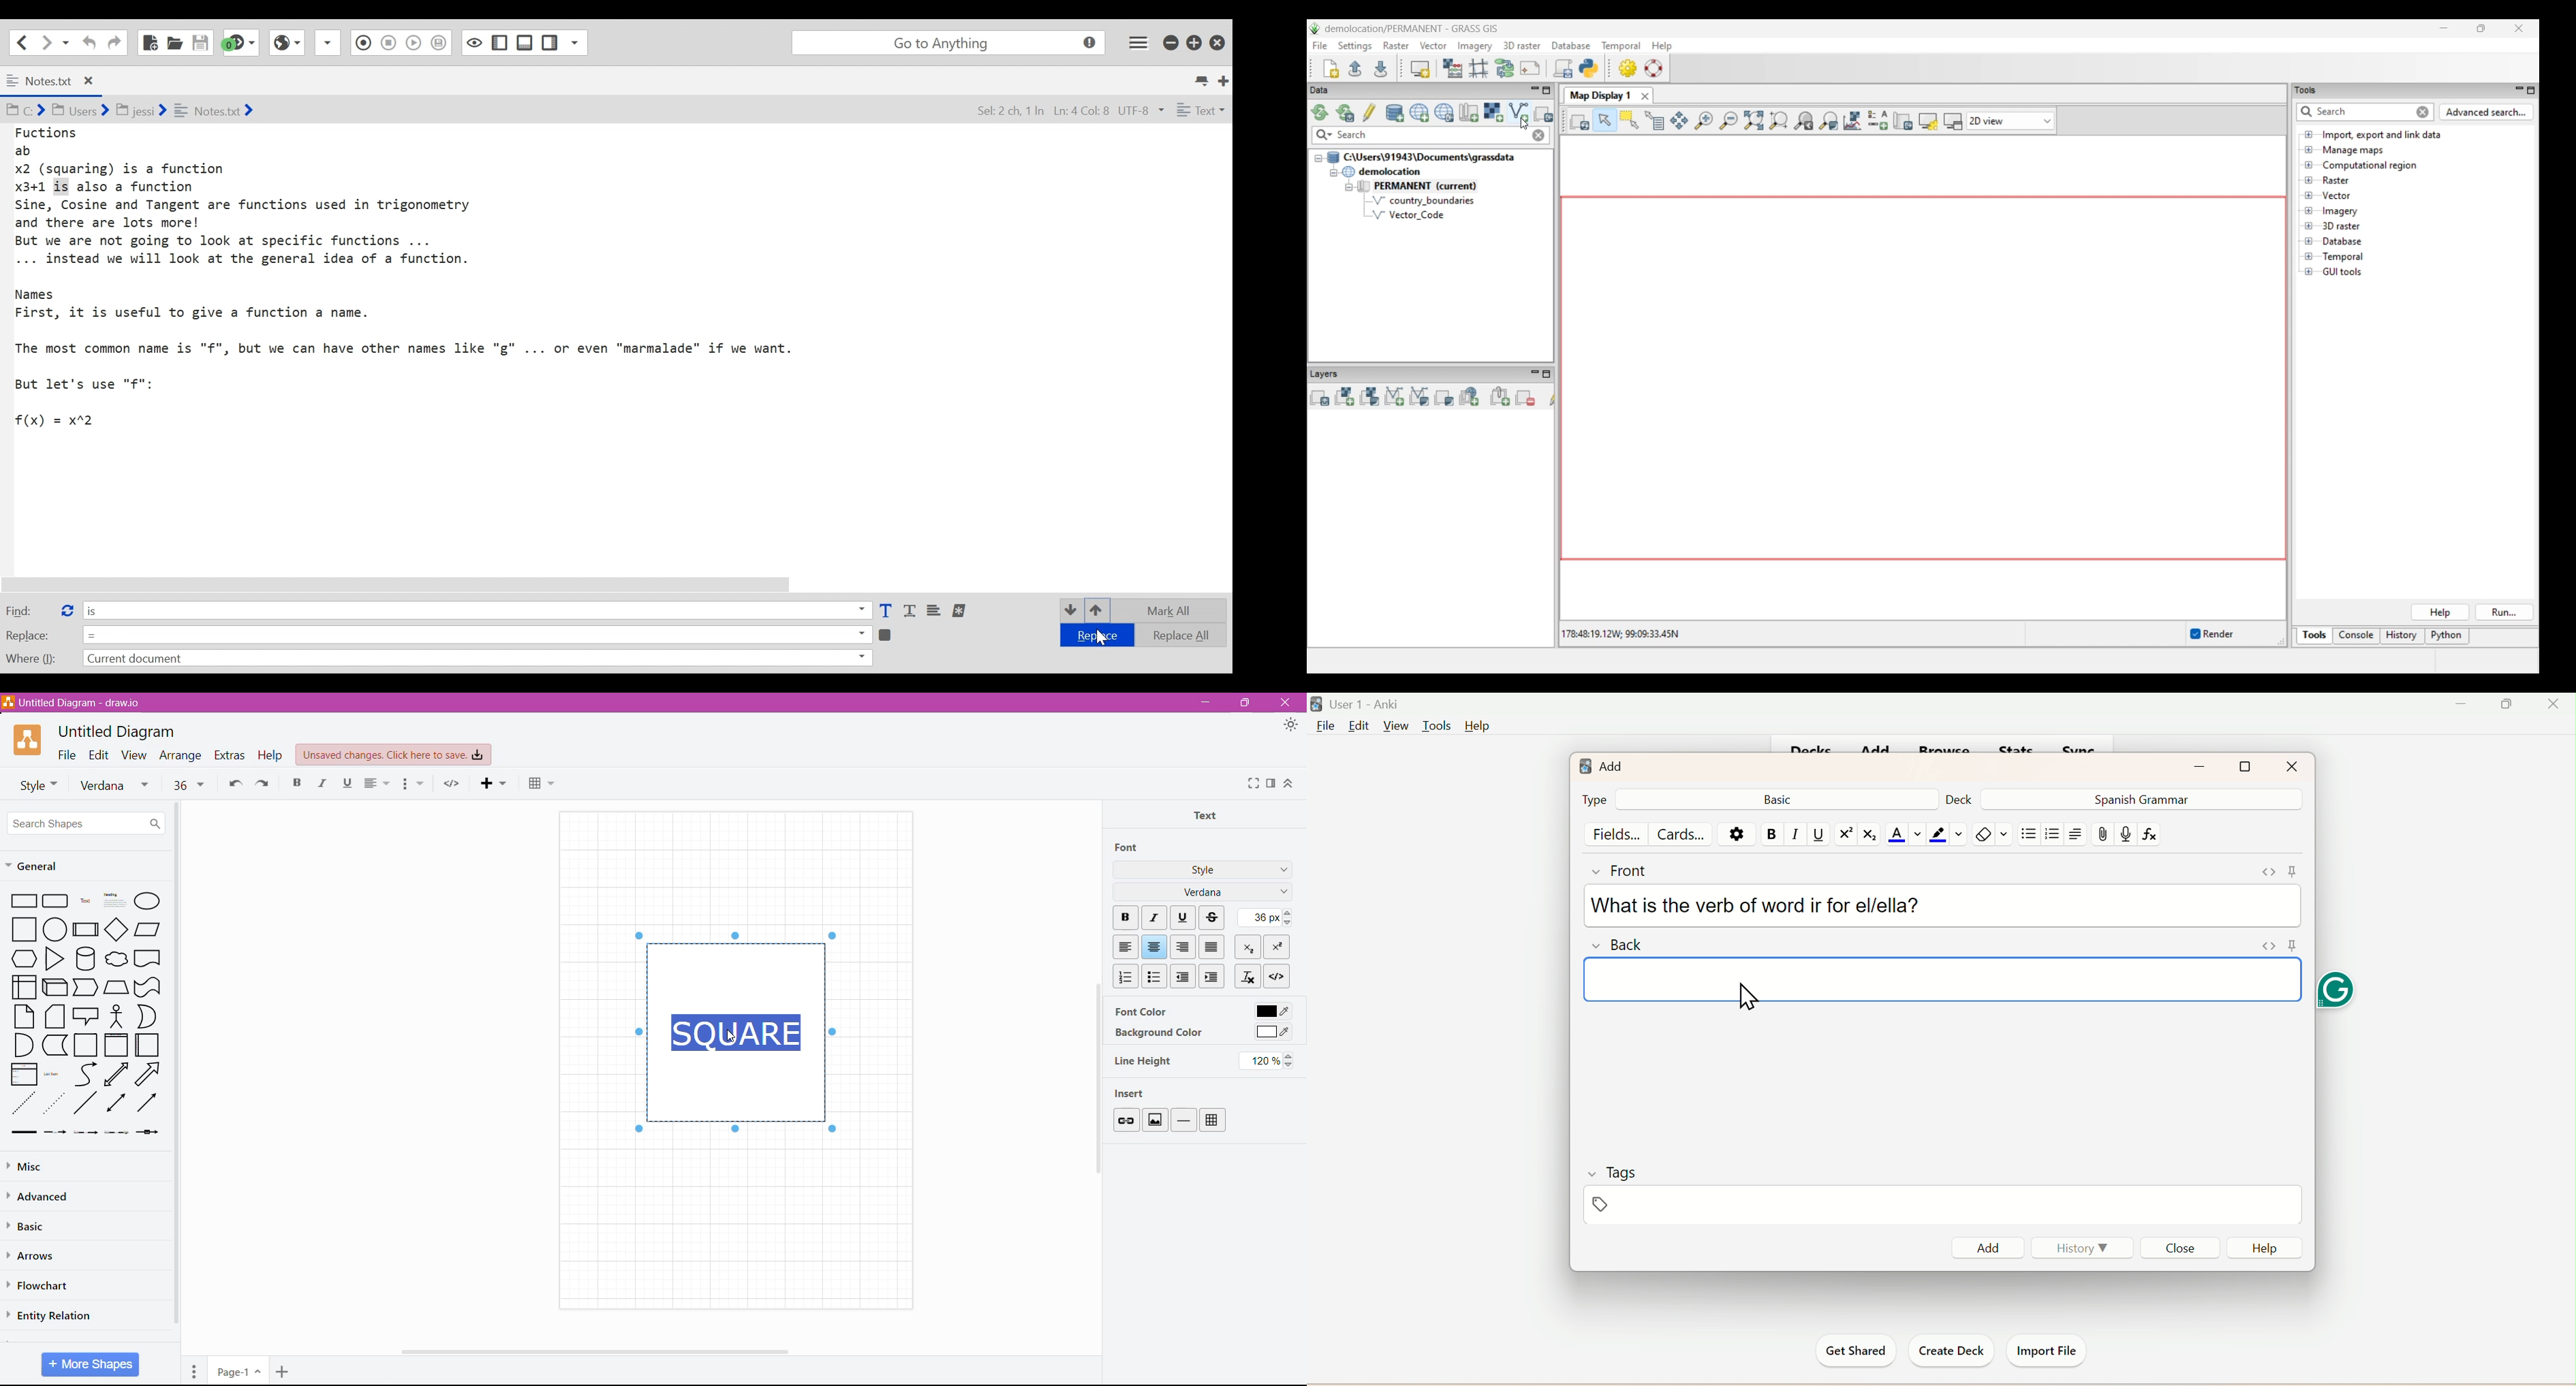 The image size is (2576, 1400). I want to click on Tools, so click(1433, 726).